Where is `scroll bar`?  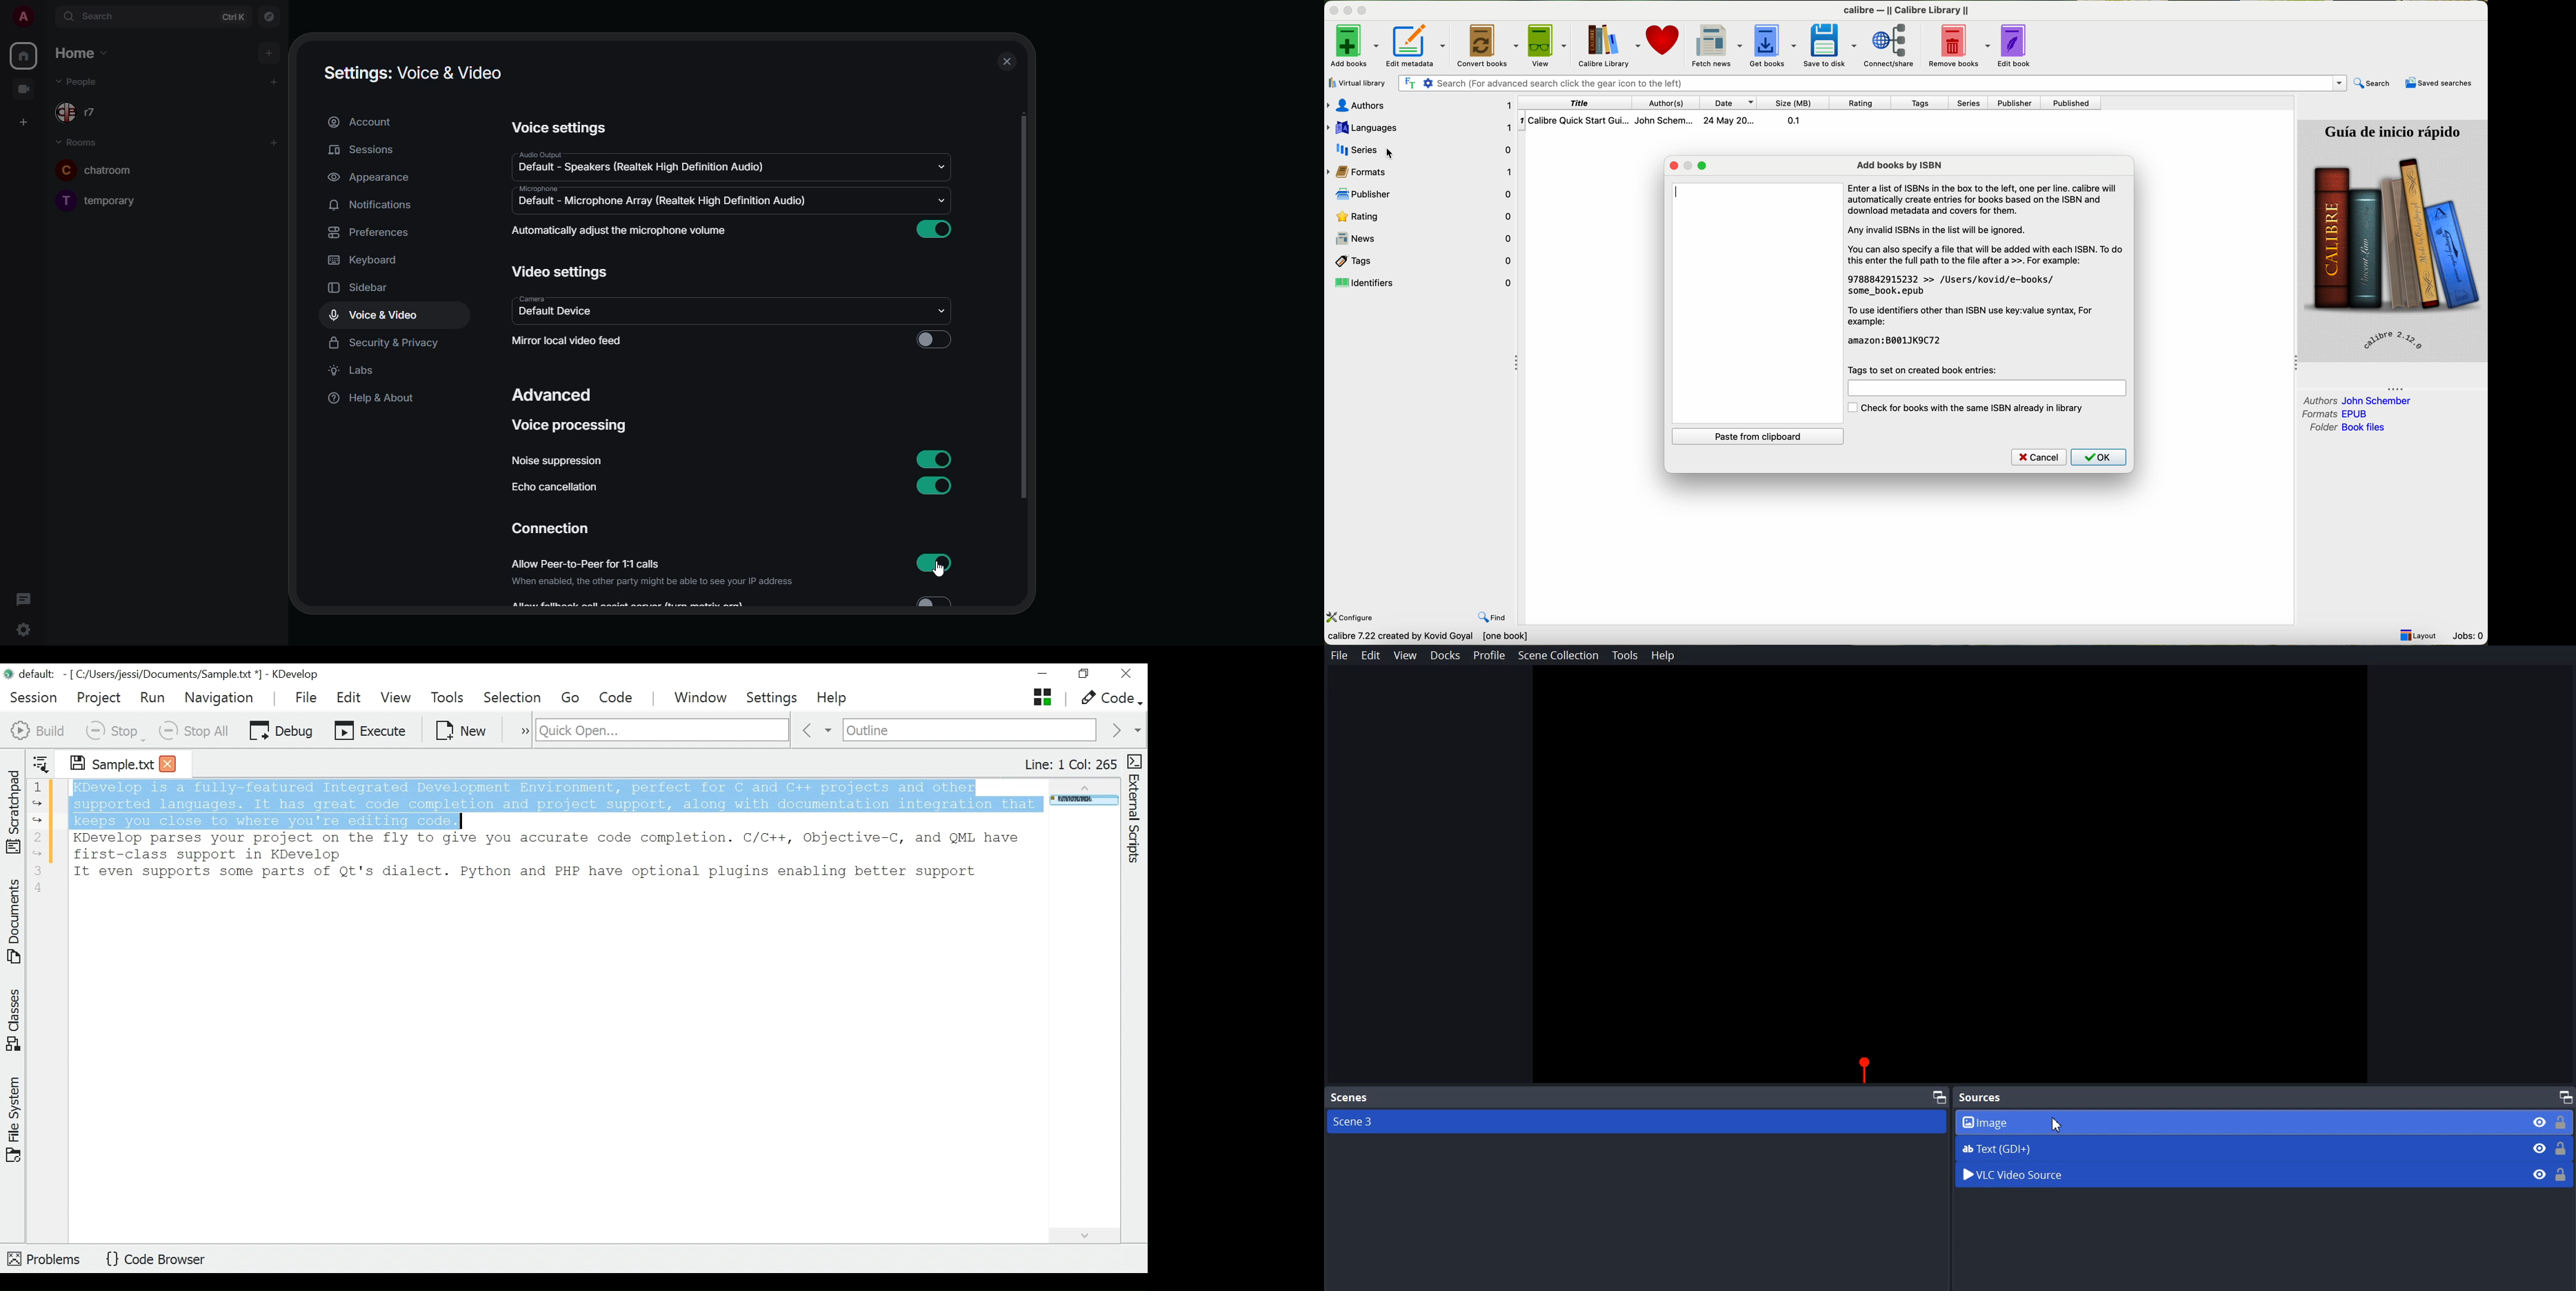 scroll bar is located at coordinates (1024, 308).